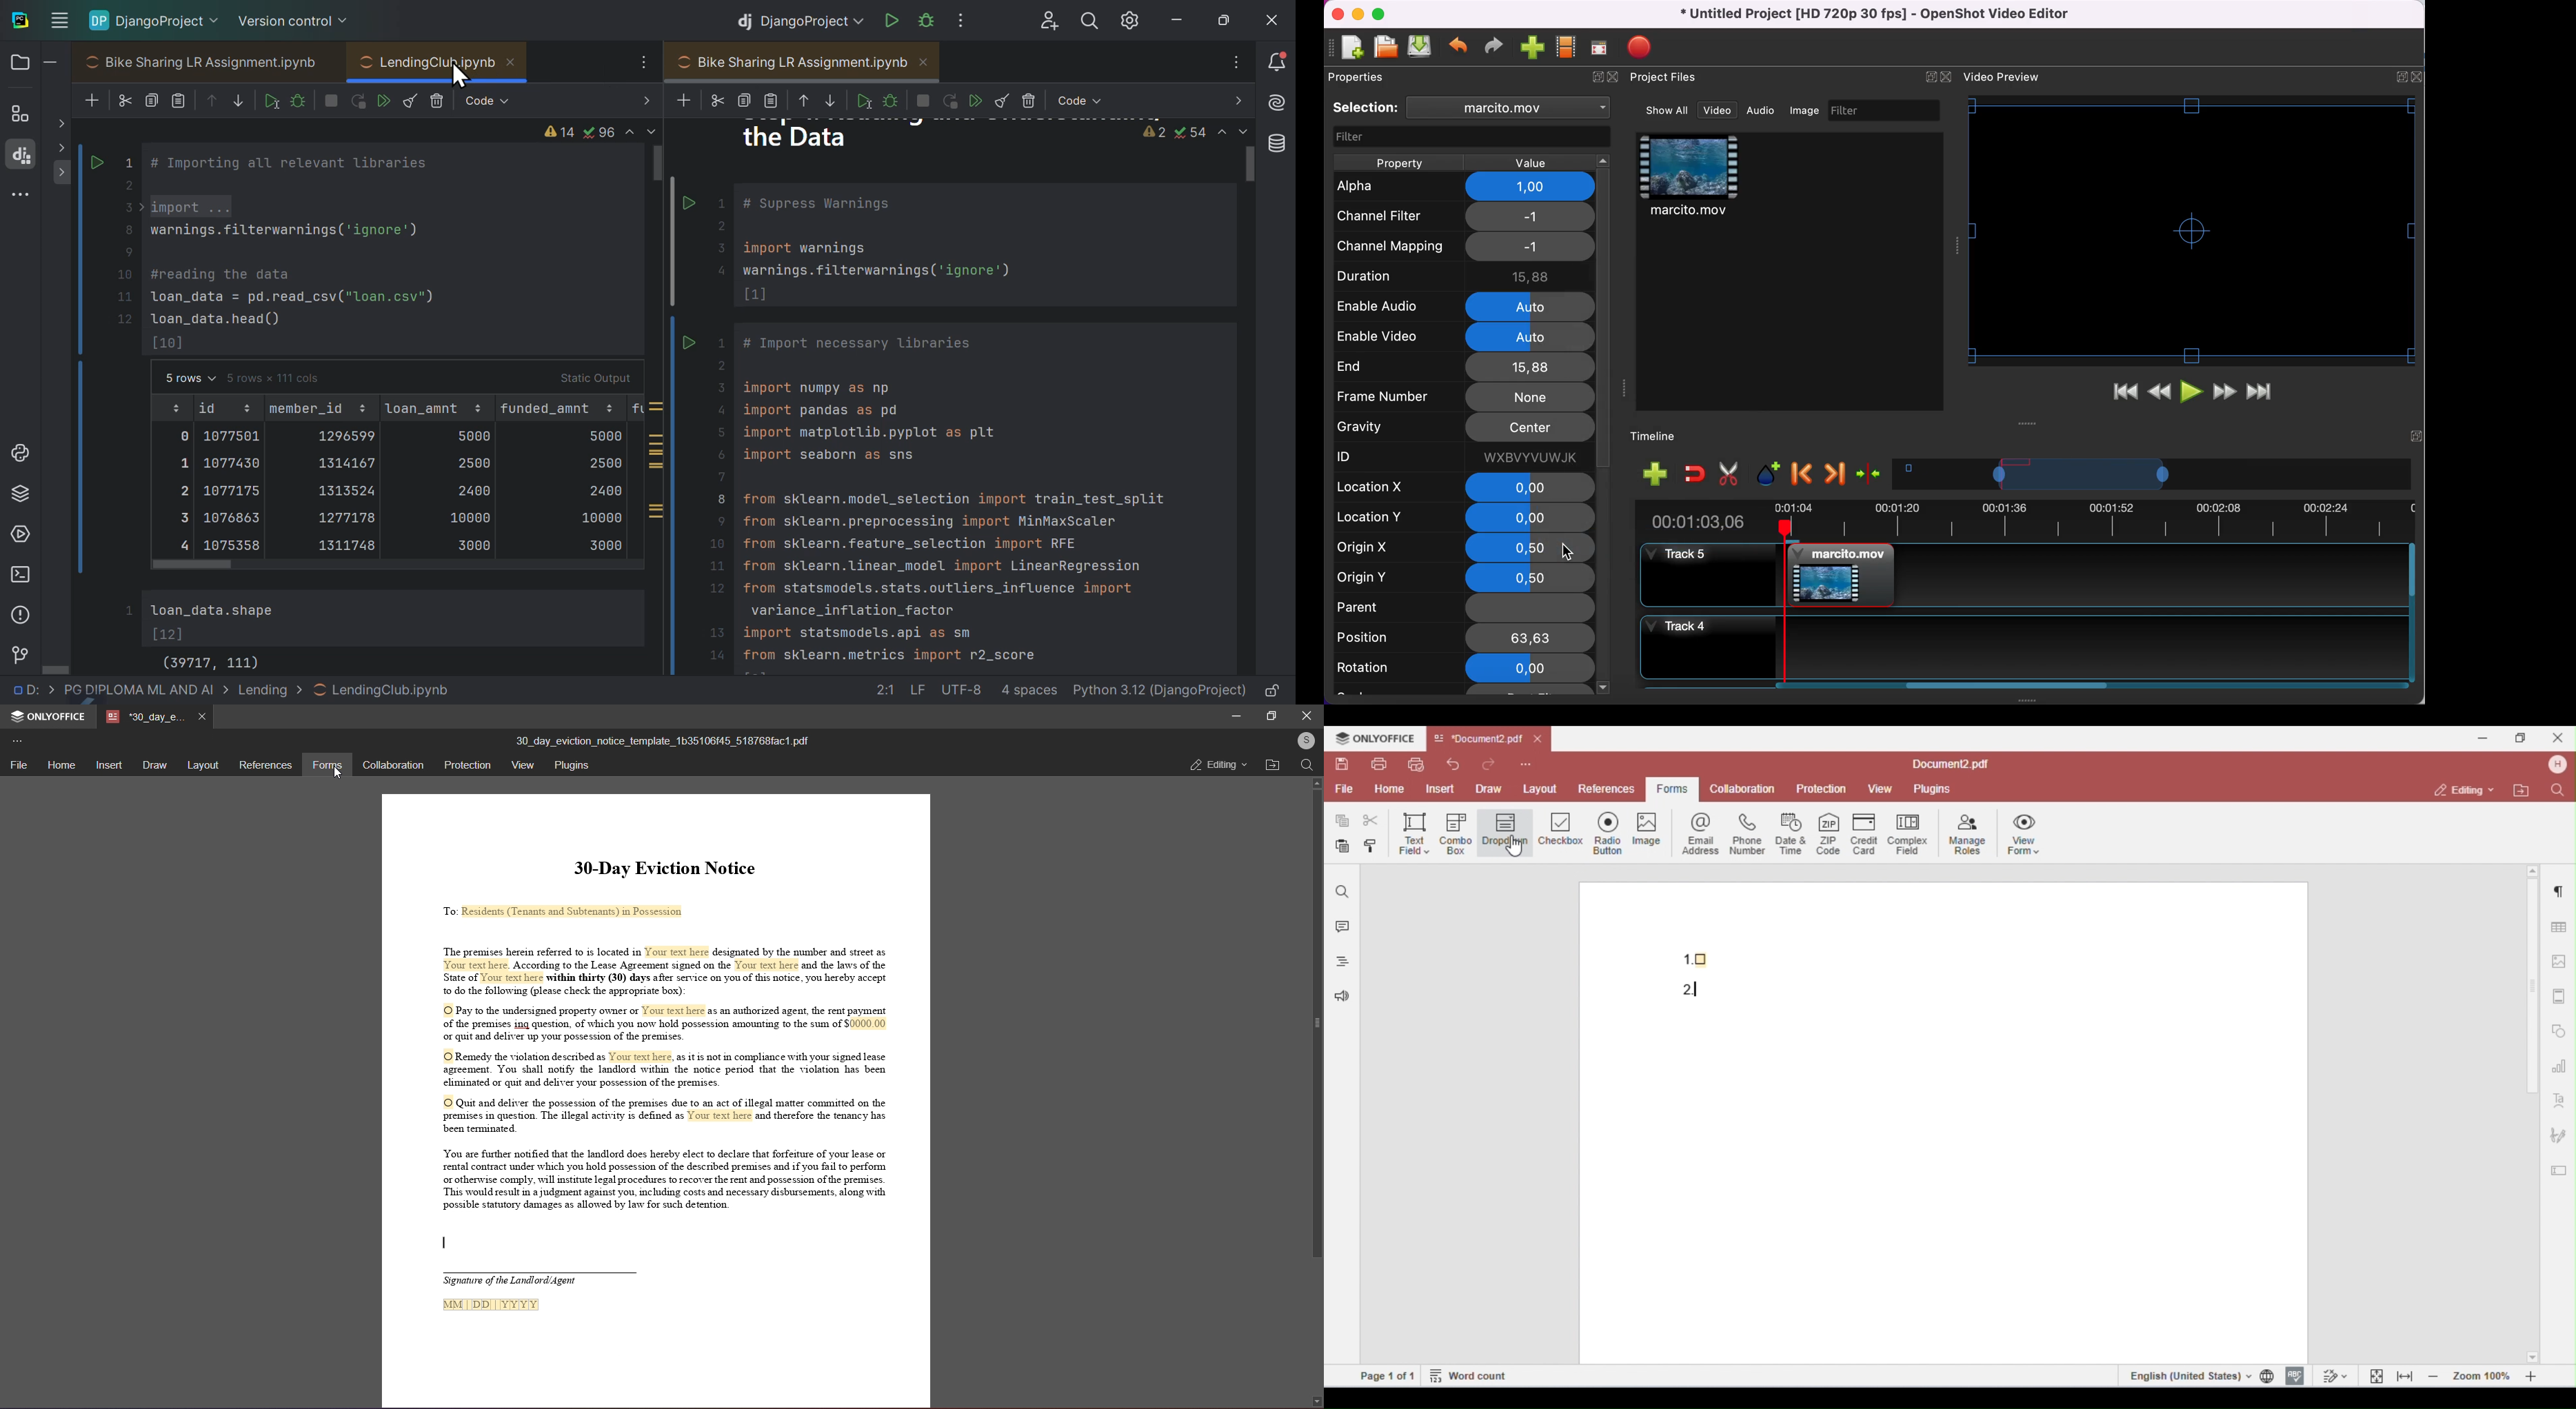 This screenshot has width=2576, height=1428. Describe the element at coordinates (1194, 132) in the screenshot. I see `warnings and issues` at that location.